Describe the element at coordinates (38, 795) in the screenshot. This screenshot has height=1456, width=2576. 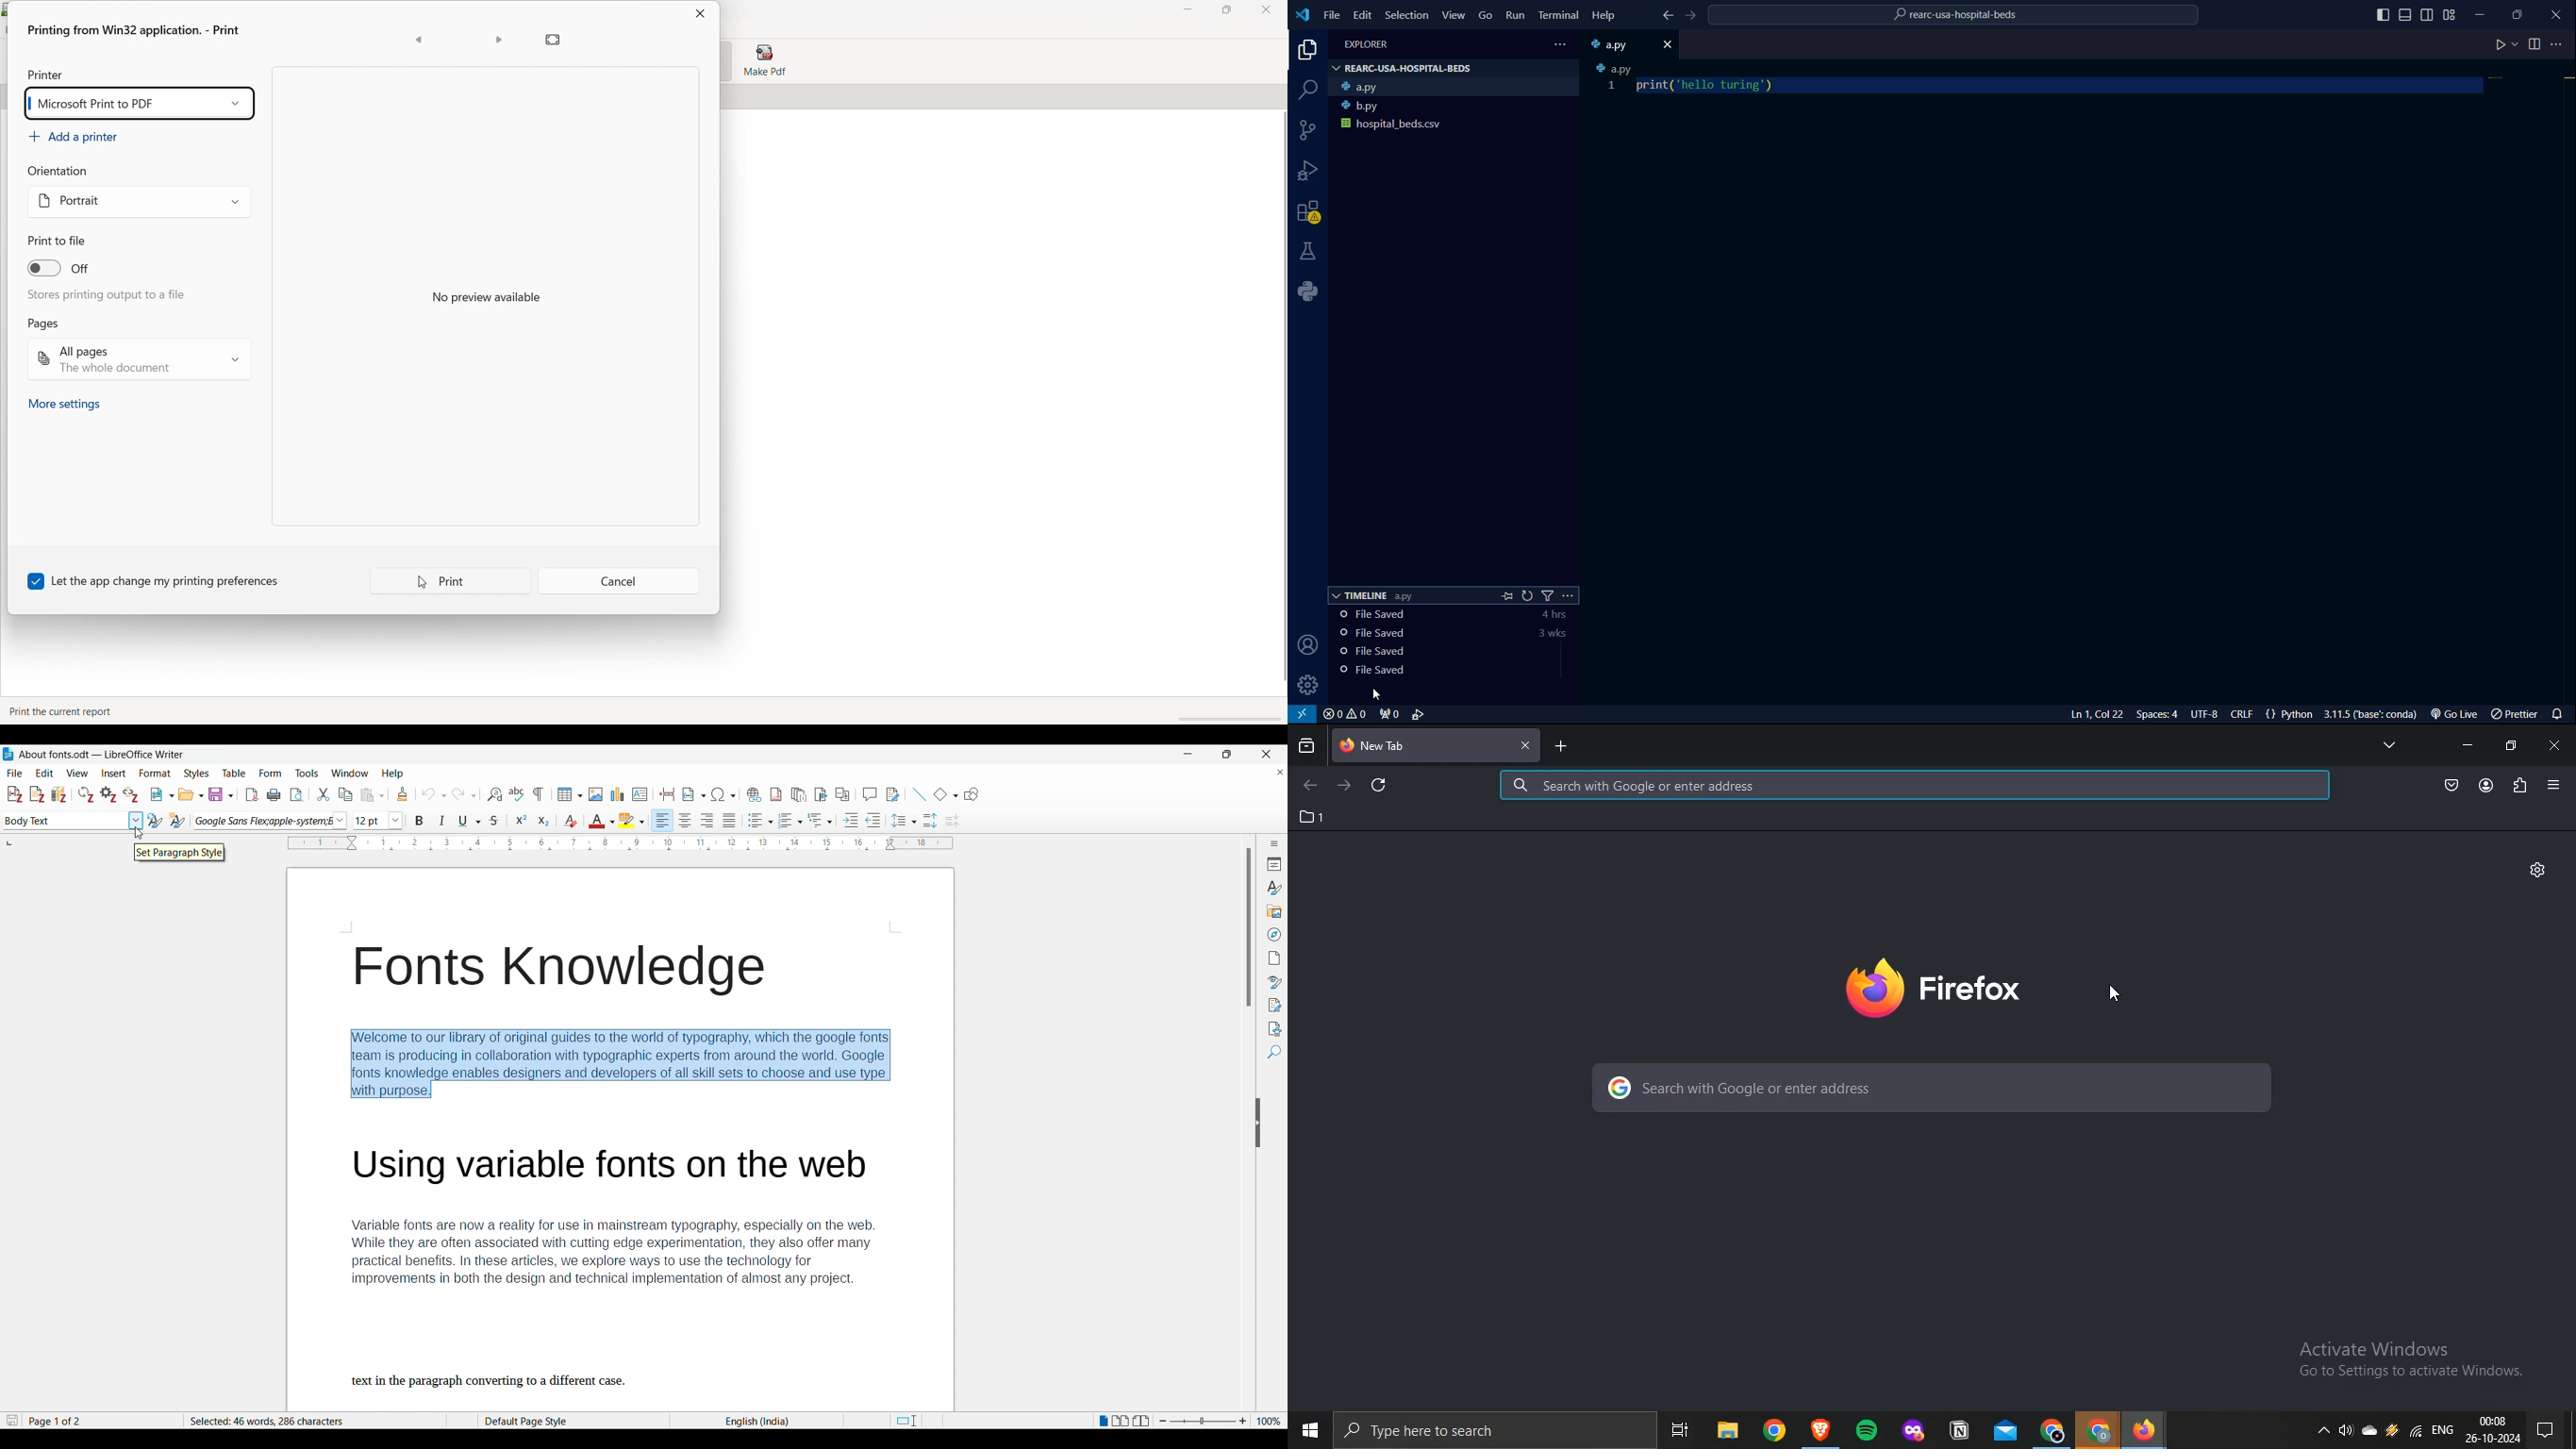
I see `Add note` at that location.